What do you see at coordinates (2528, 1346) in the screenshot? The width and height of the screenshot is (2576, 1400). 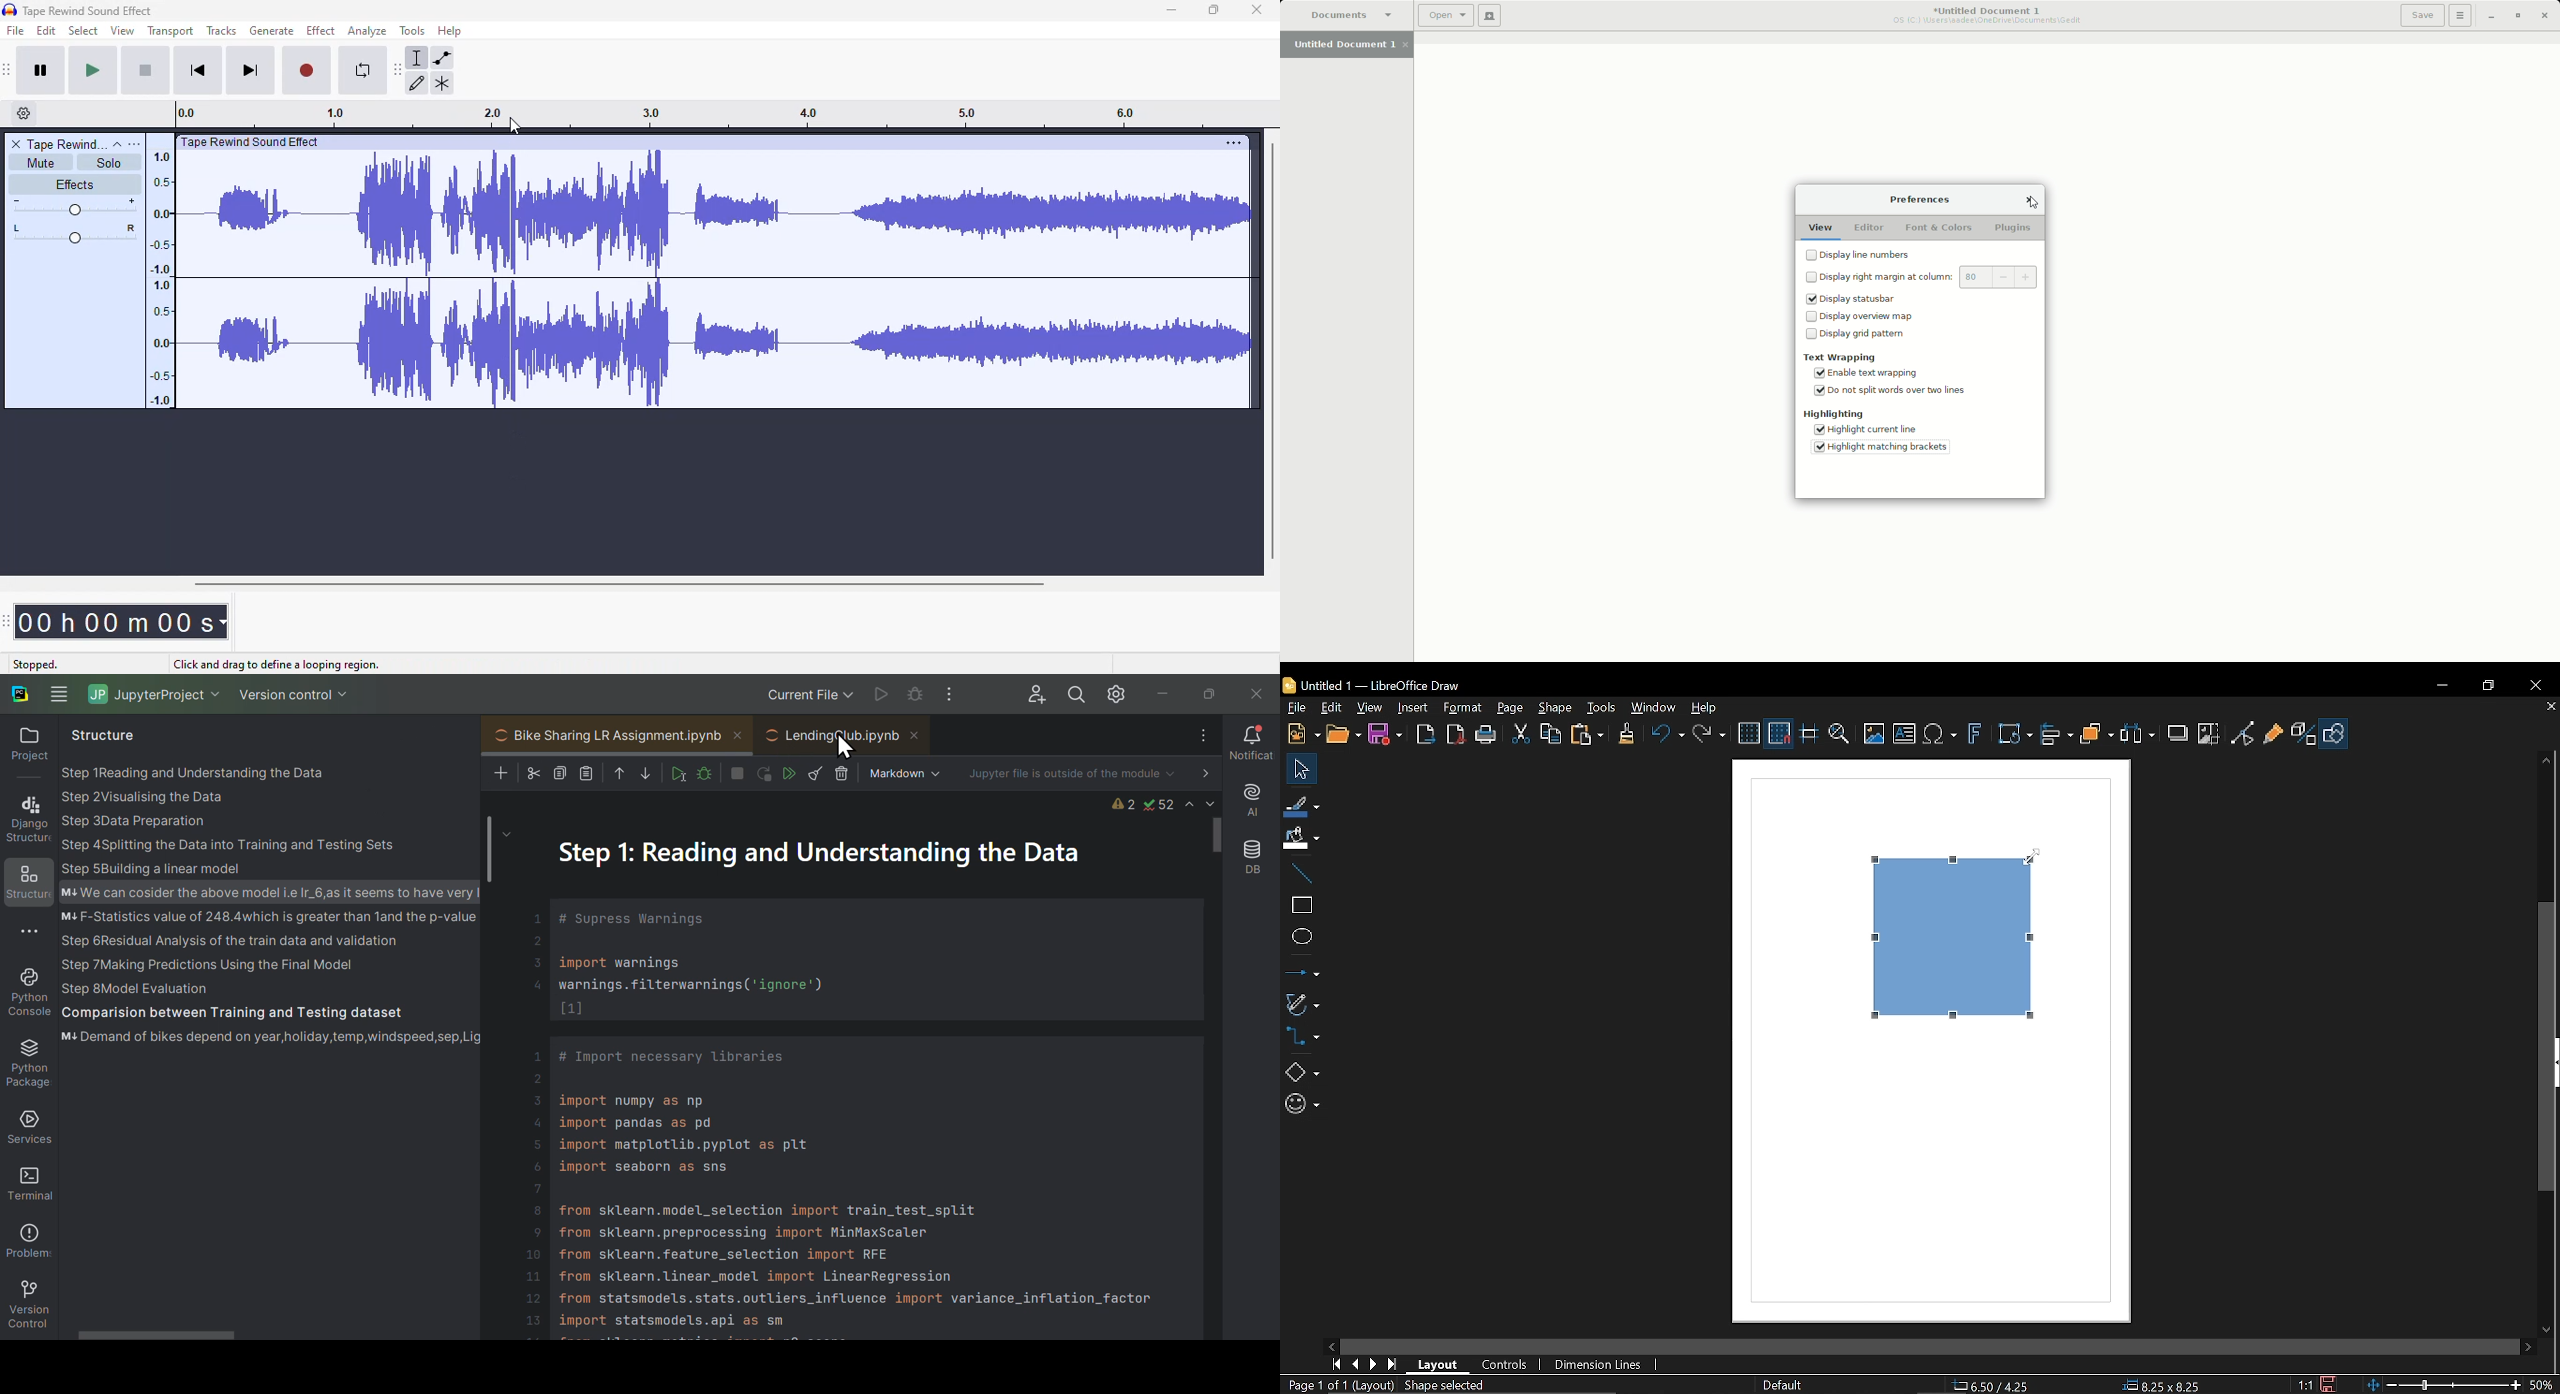 I see `Move right` at bounding box center [2528, 1346].